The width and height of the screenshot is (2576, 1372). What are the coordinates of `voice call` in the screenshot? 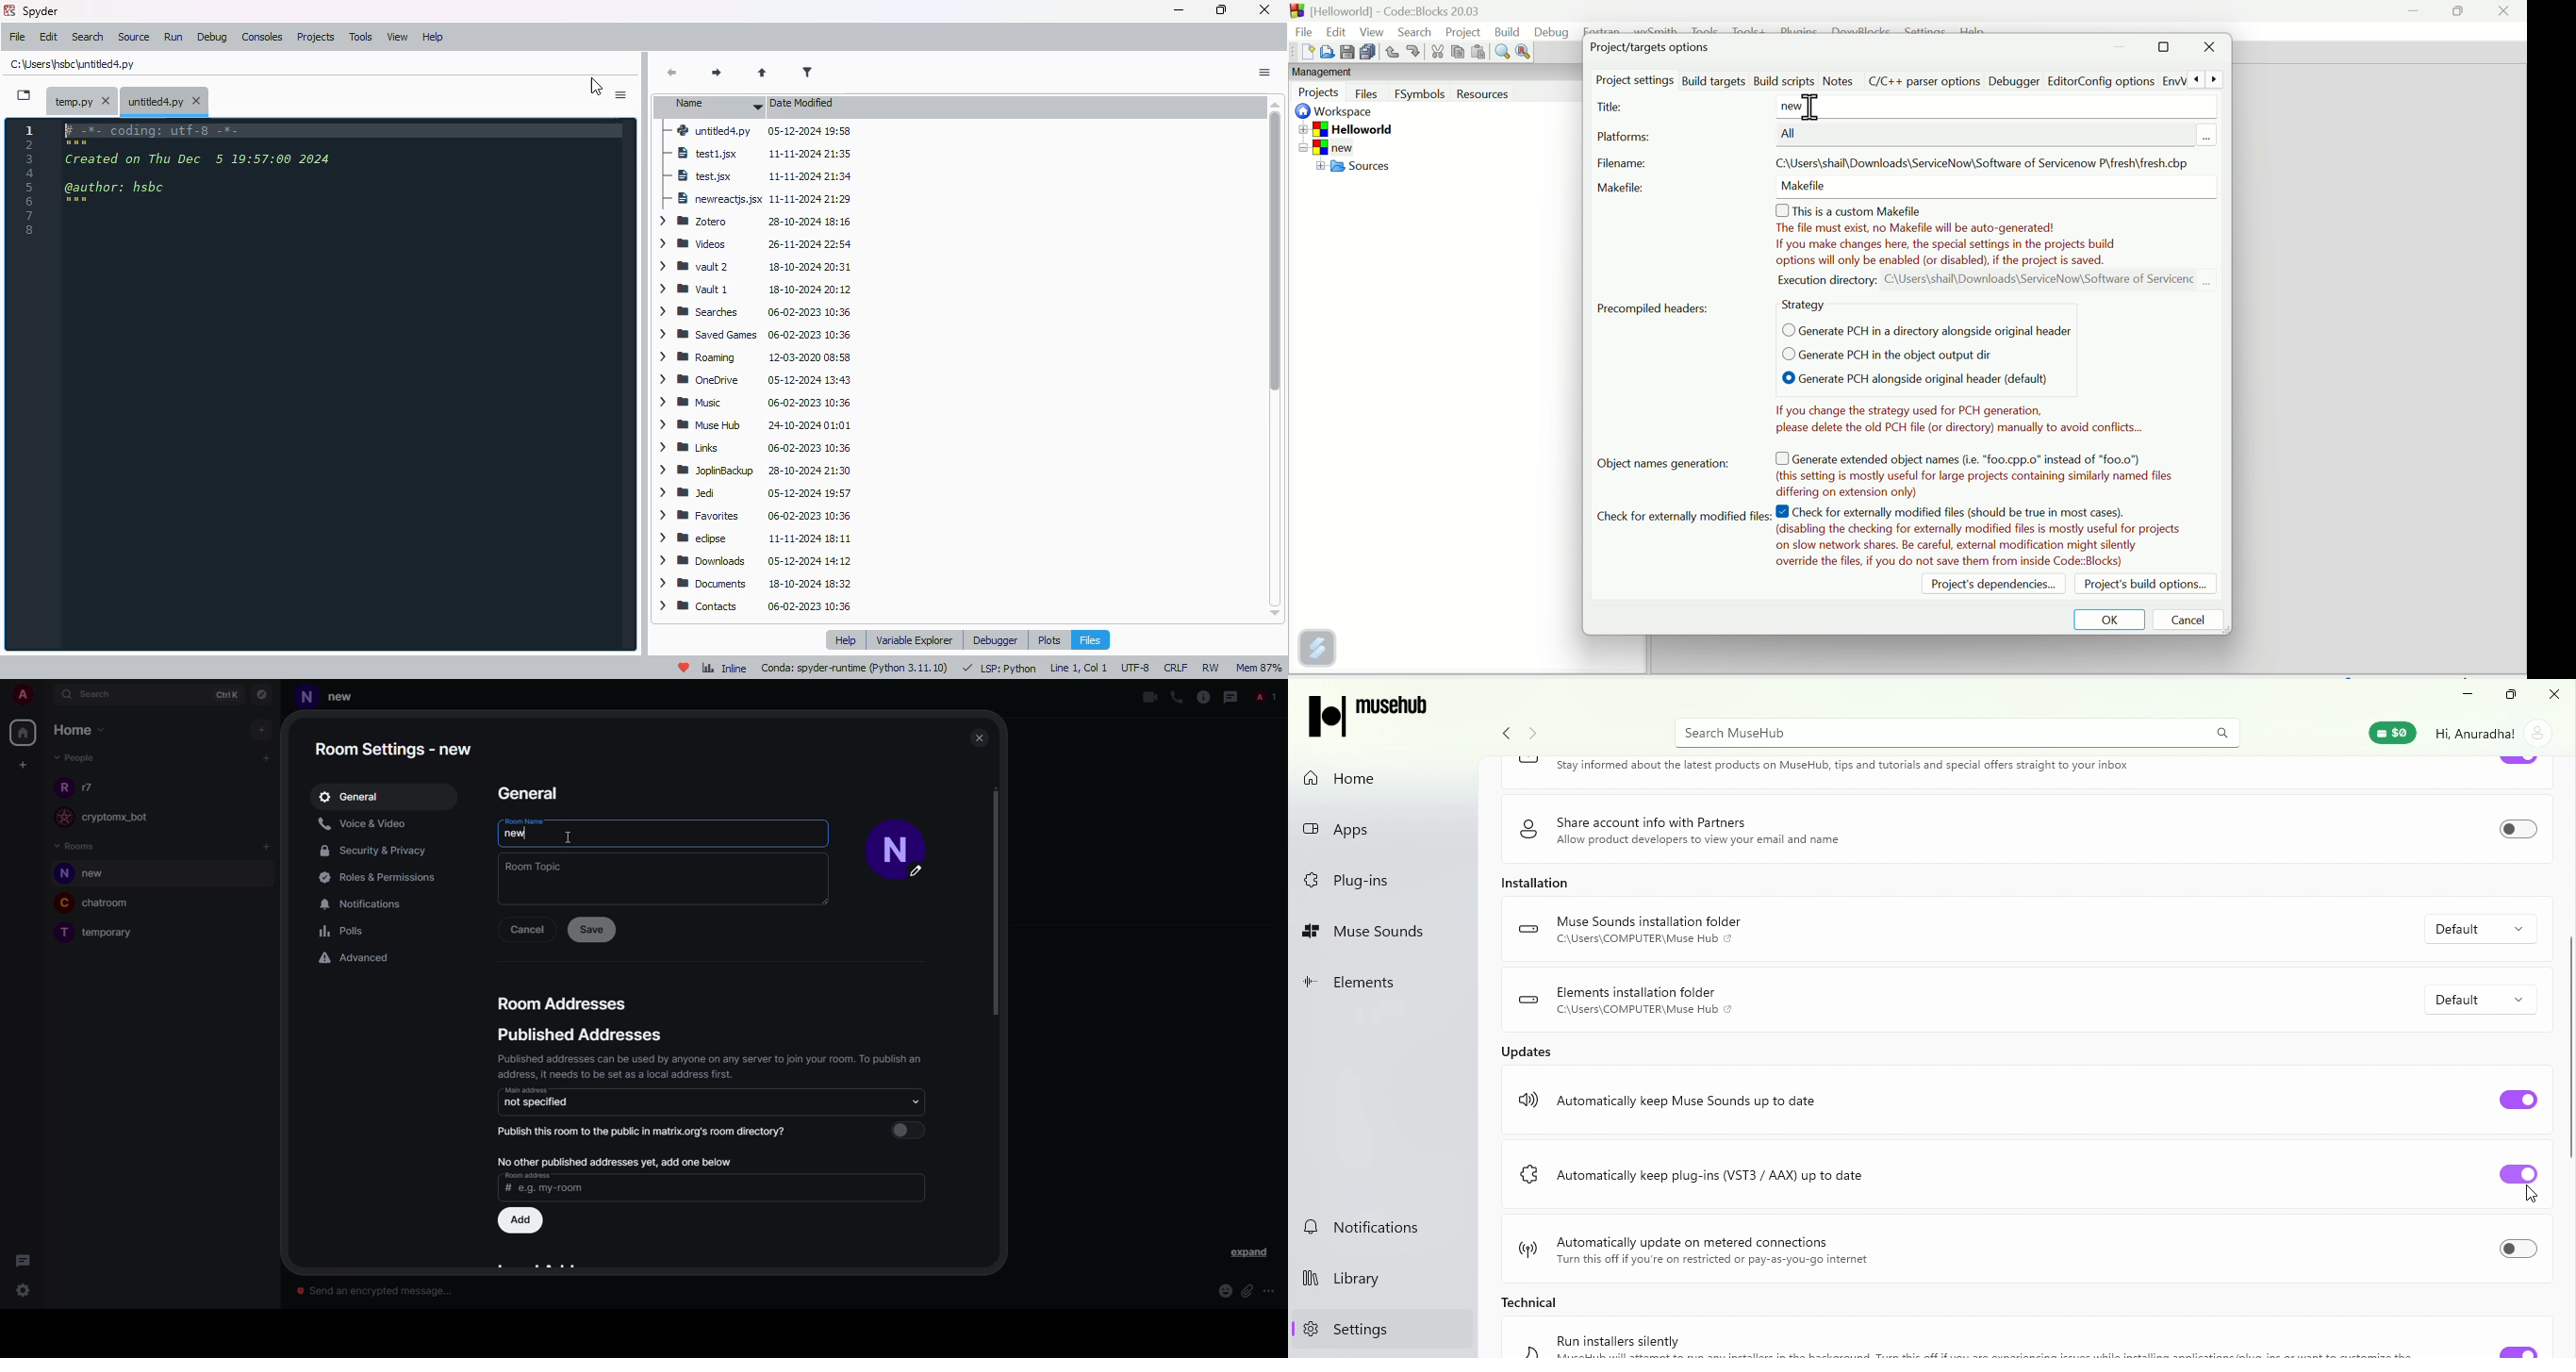 It's located at (1175, 697).